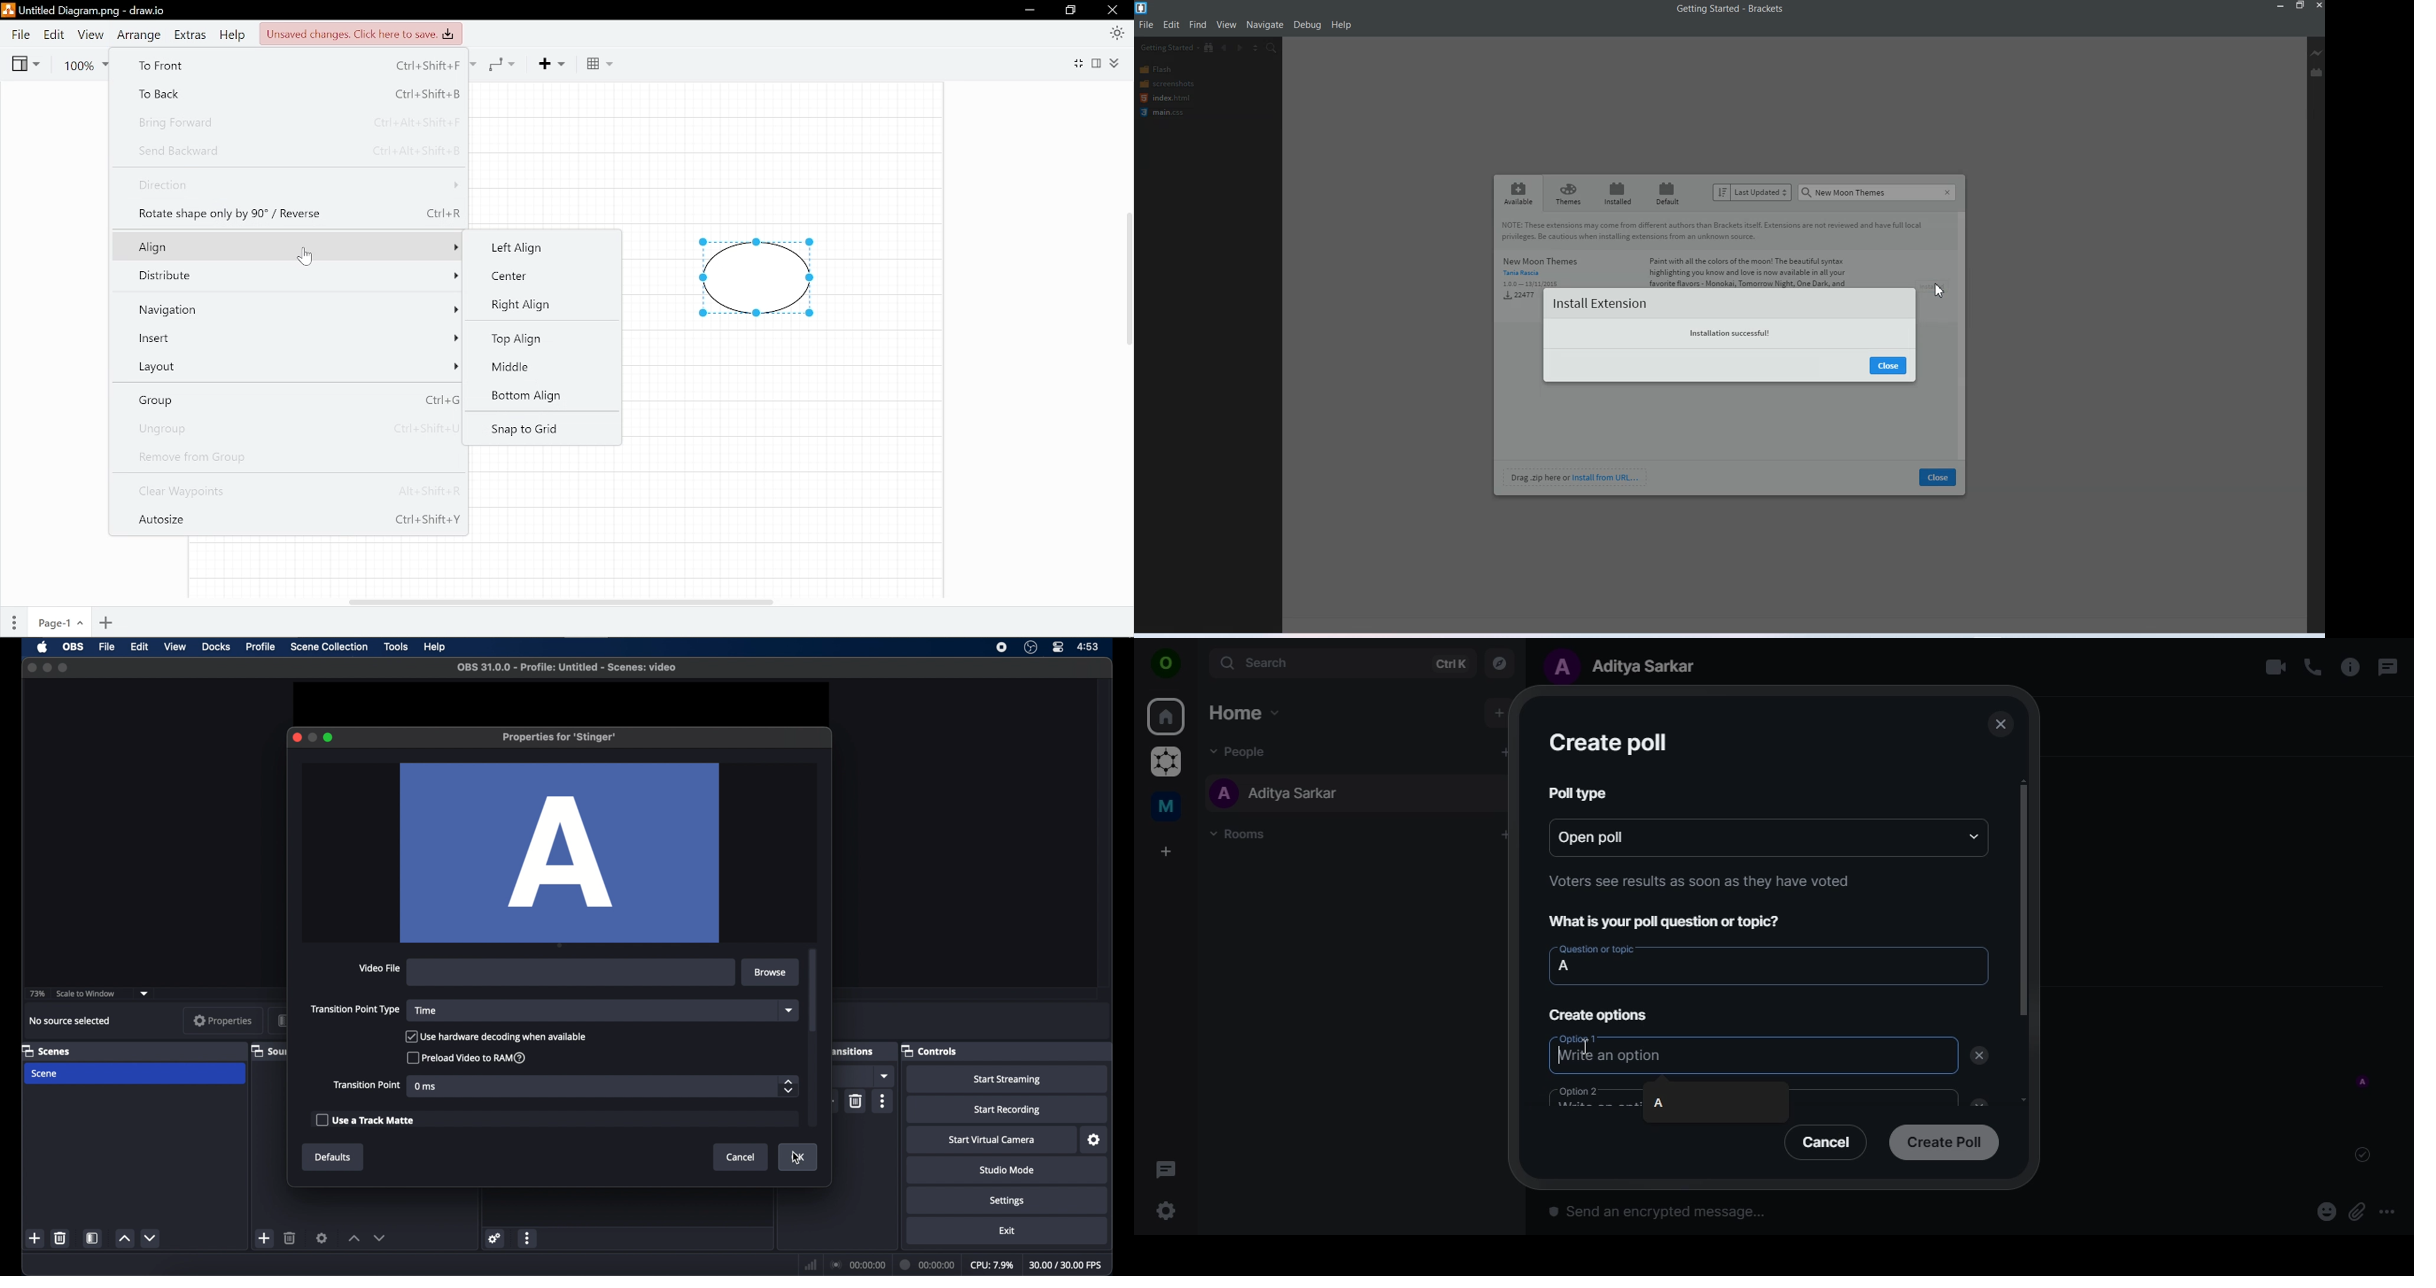 This screenshot has width=2436, height=1288. Describe the element at coordinates (525, 430) in the screenshot. I see `Snap to grid` at that location.